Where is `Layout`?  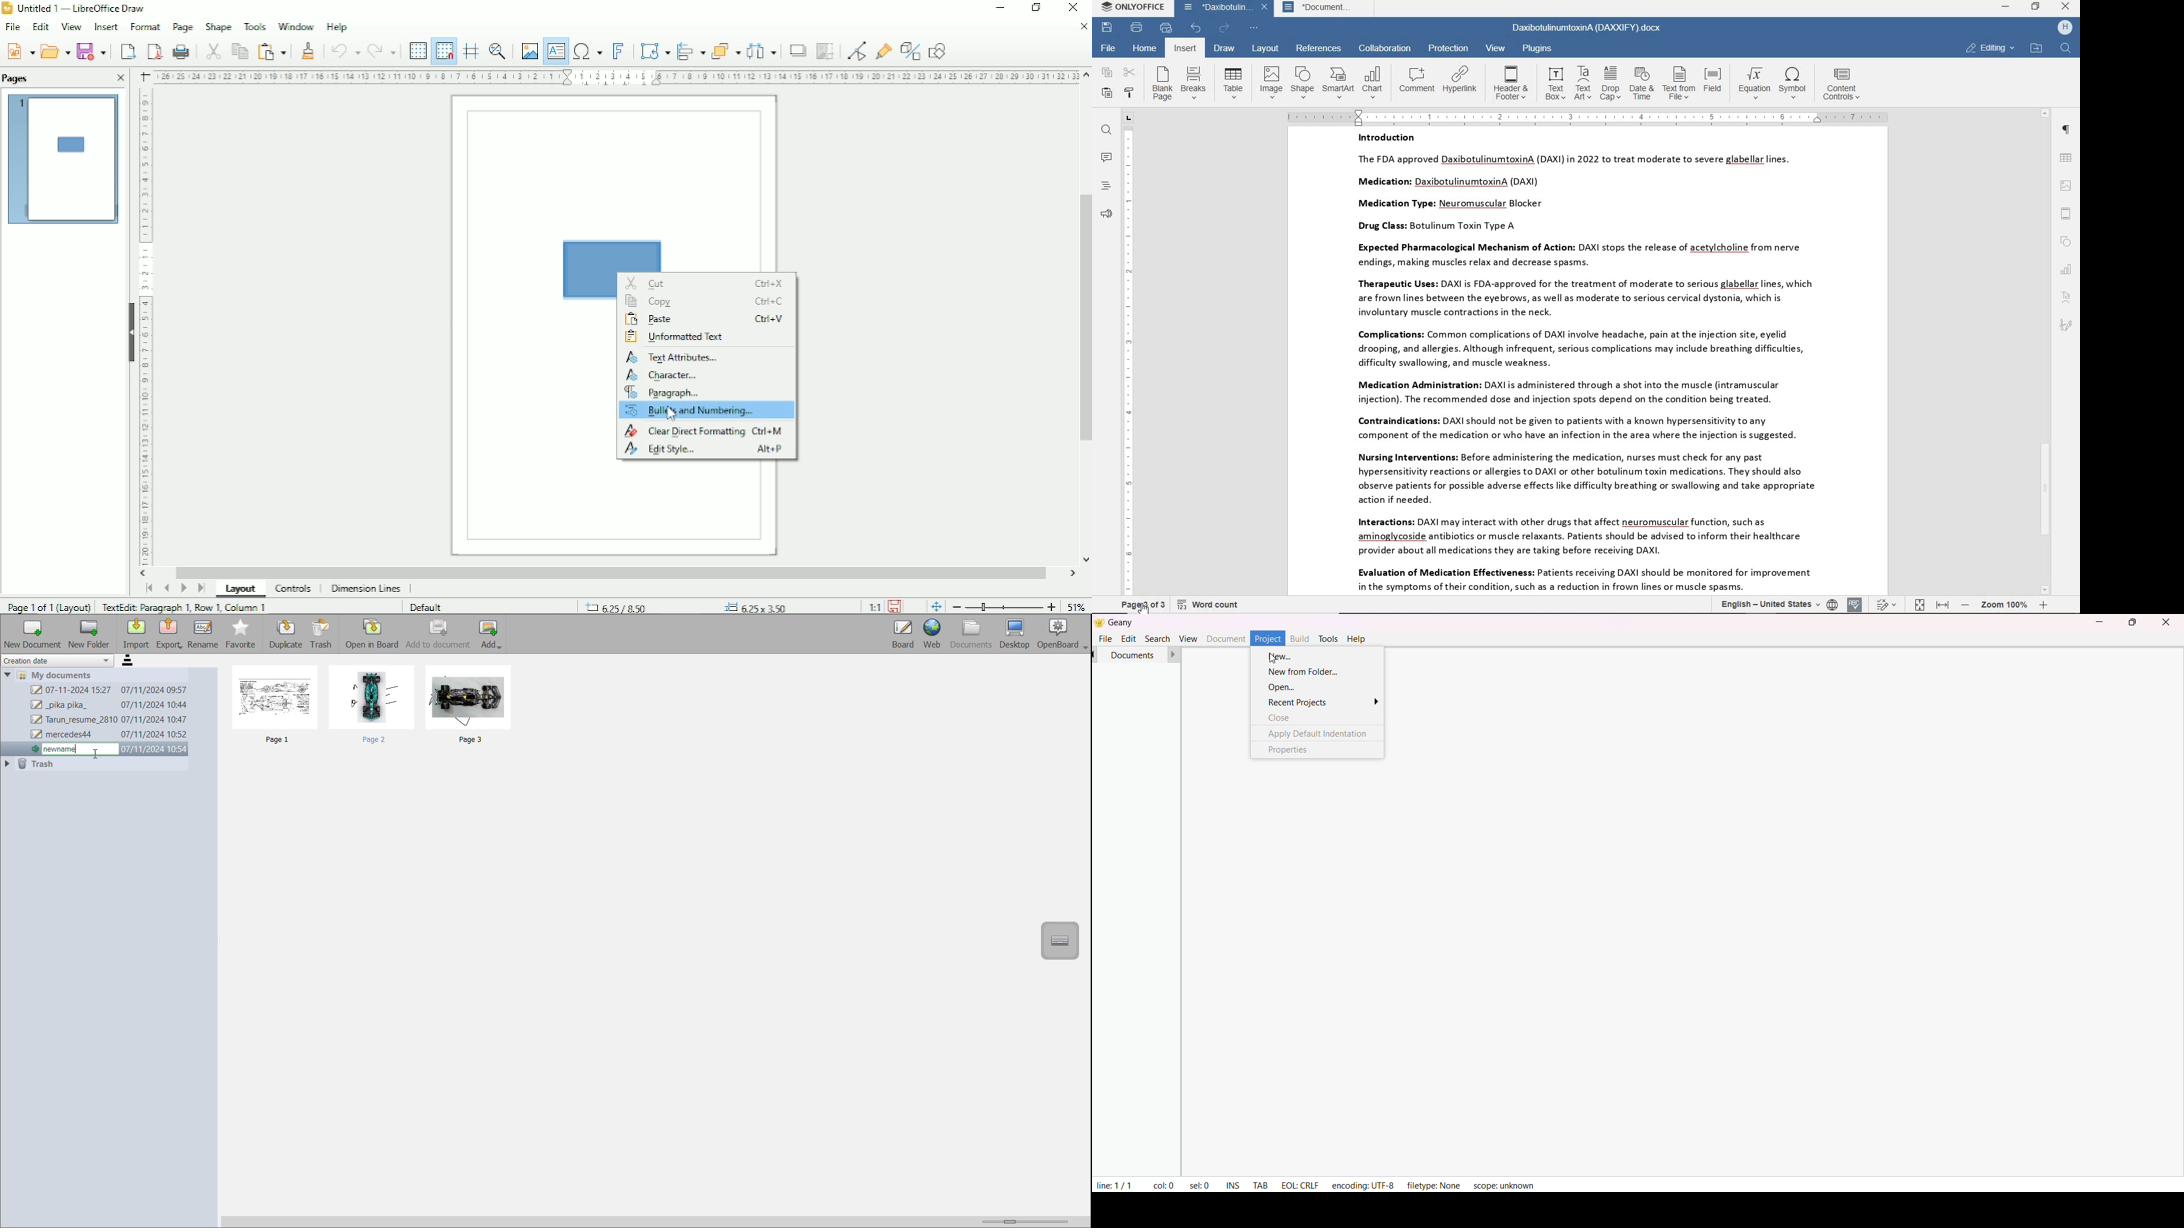
Layout is located at coordinates (241, 589).